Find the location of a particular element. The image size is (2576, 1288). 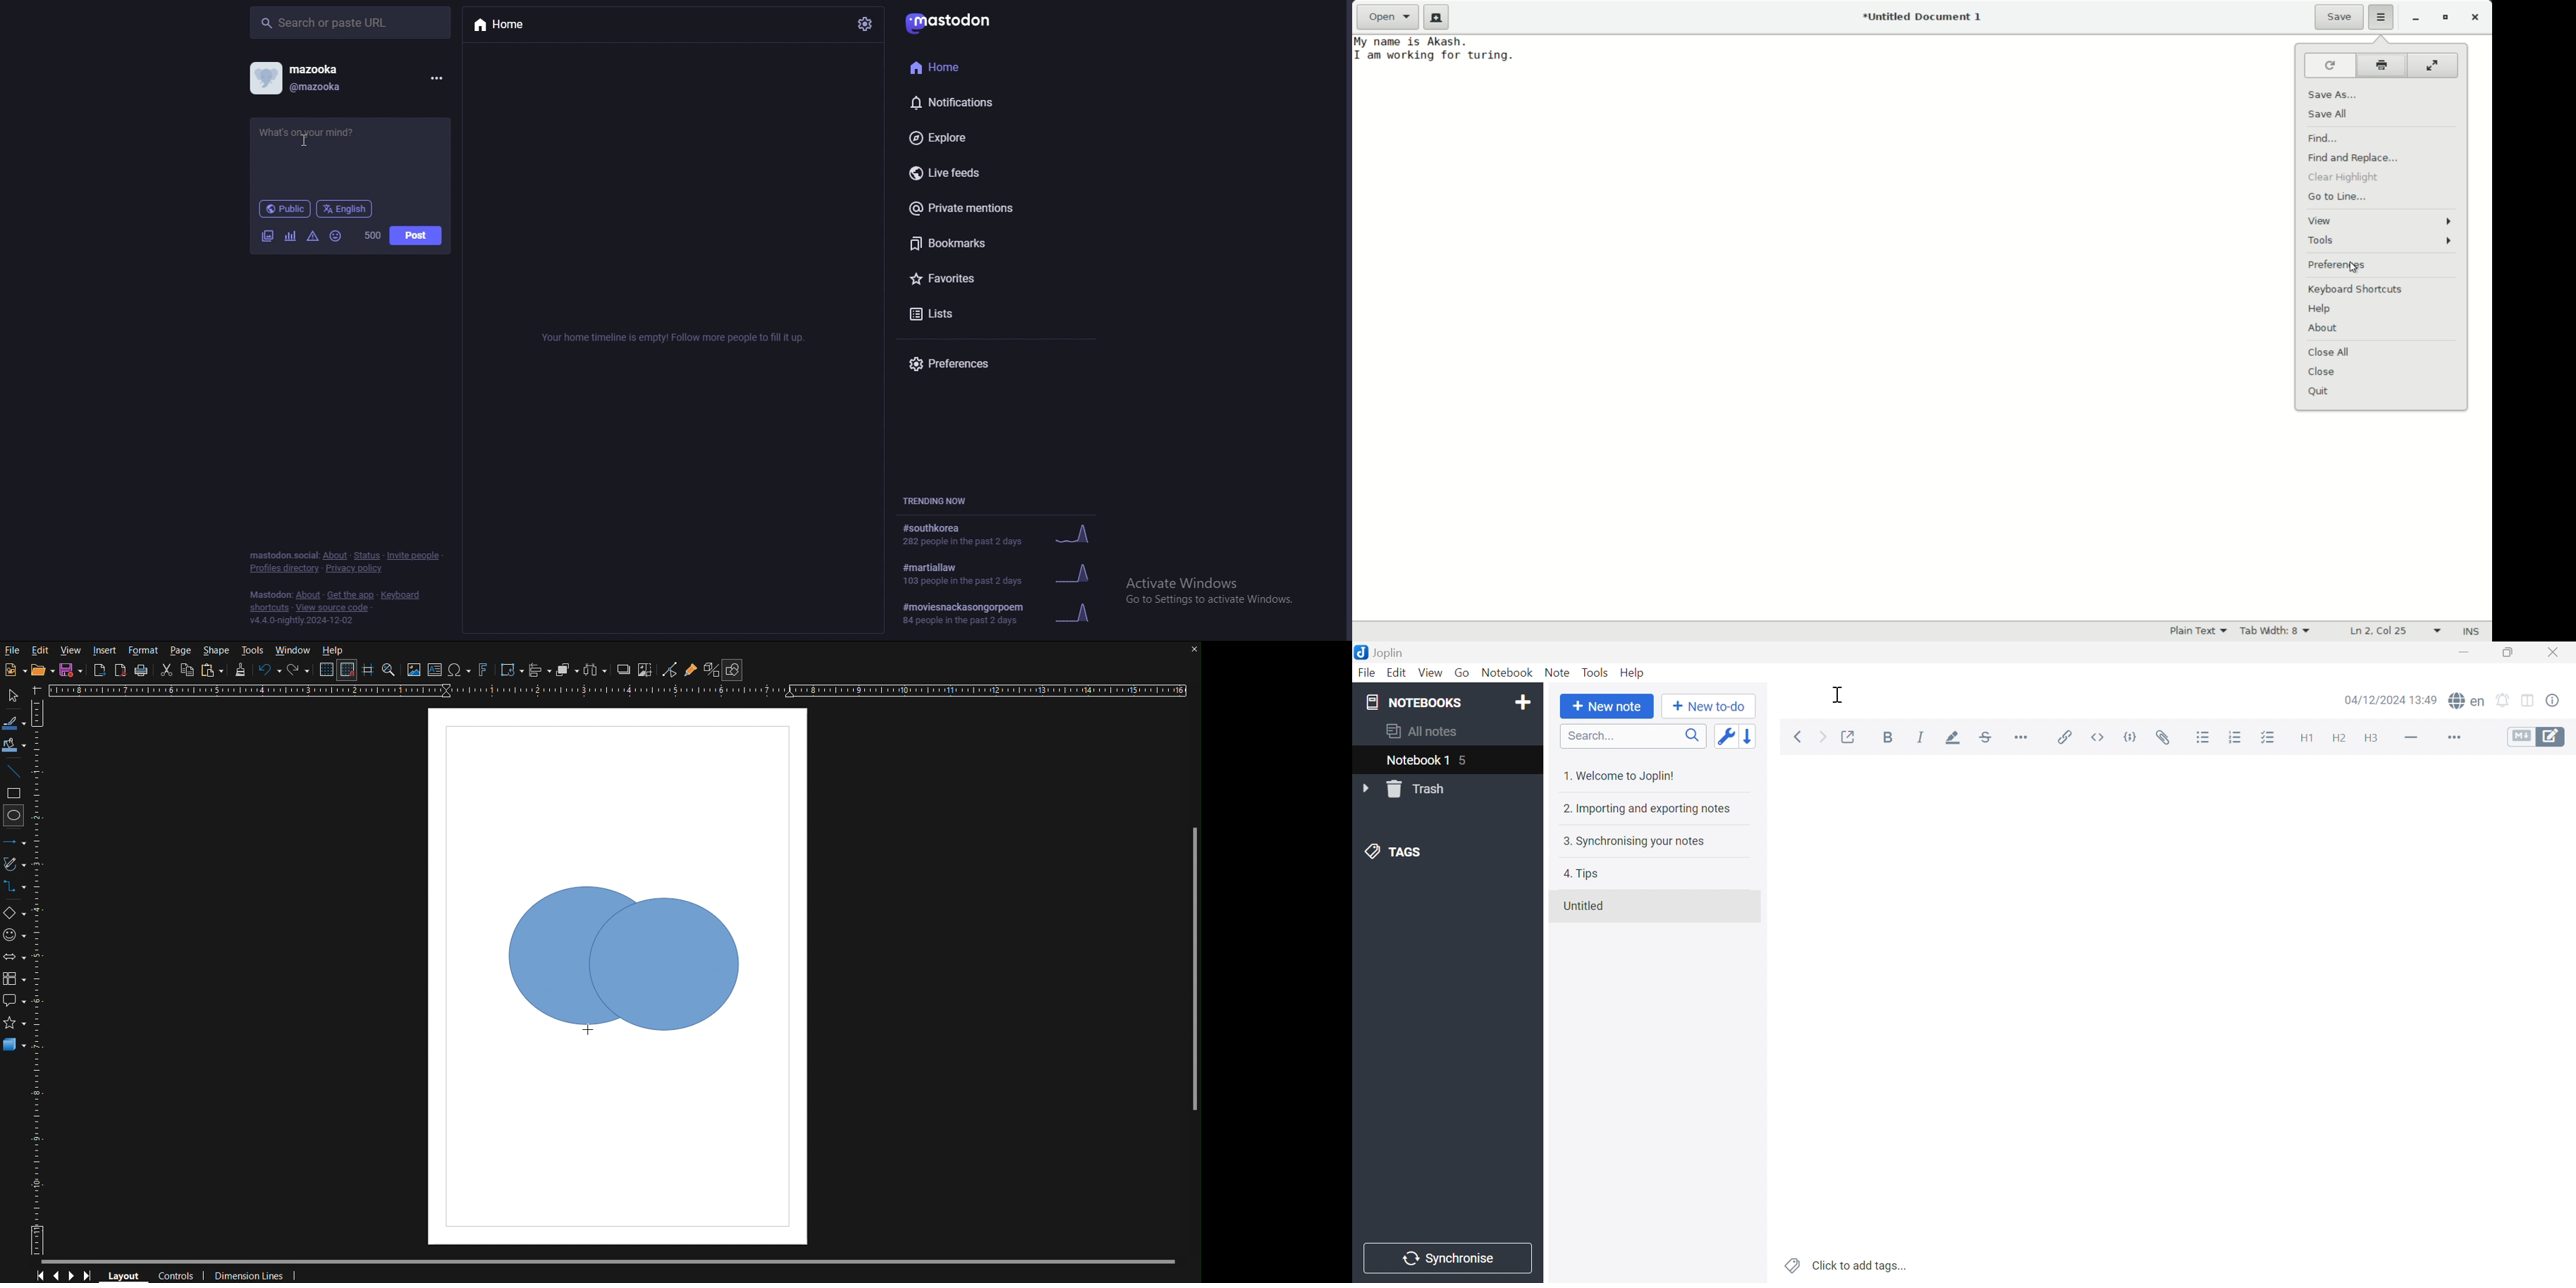

Untitled is located at coordinates (1586, 906).